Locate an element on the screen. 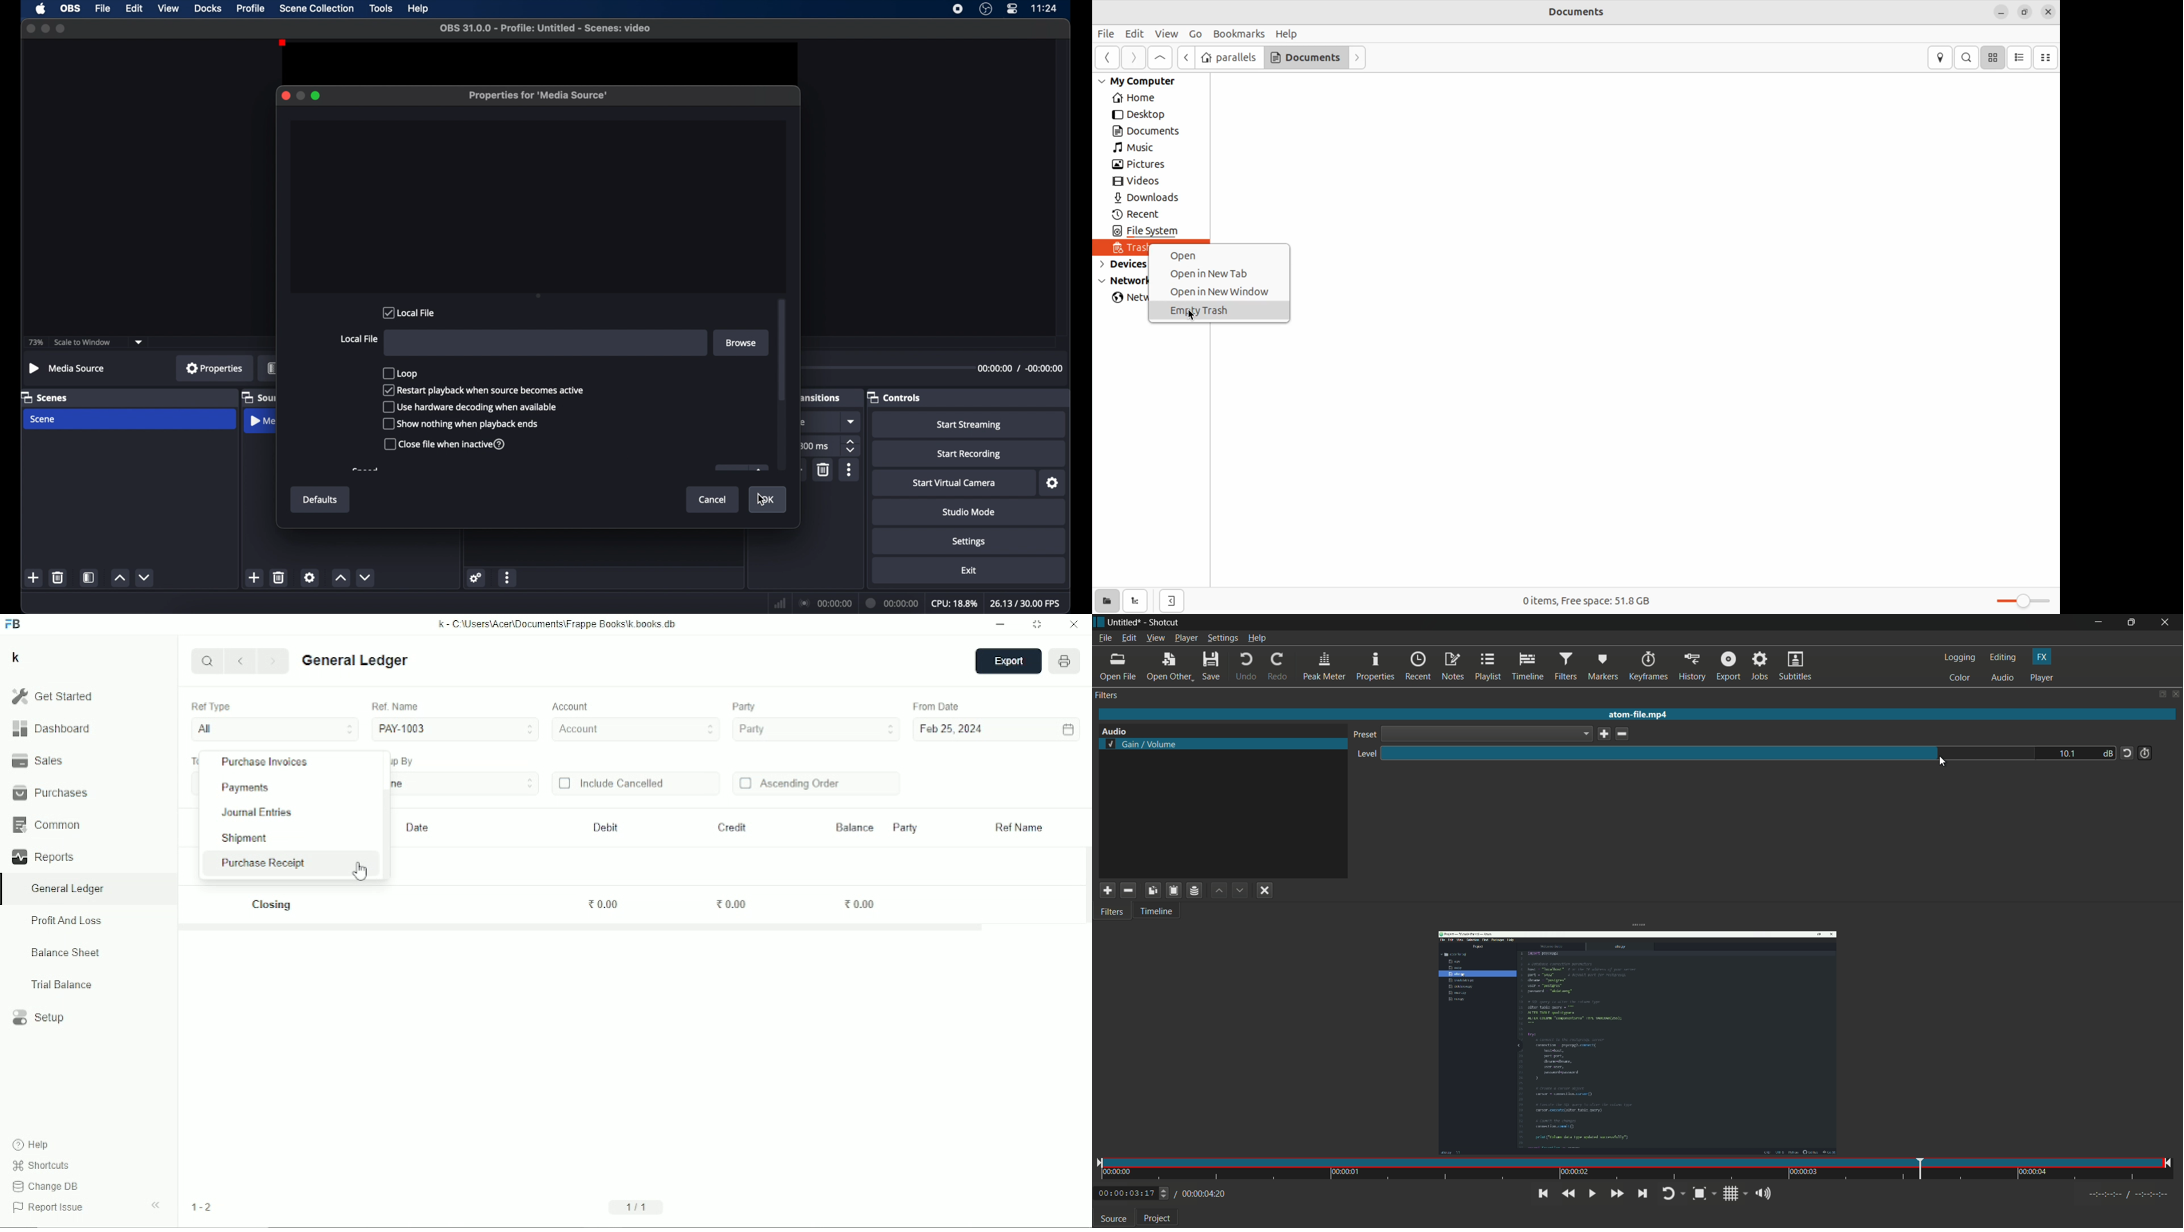 The image size is (2184, 1232). delete is located at coordinates (824, 470).